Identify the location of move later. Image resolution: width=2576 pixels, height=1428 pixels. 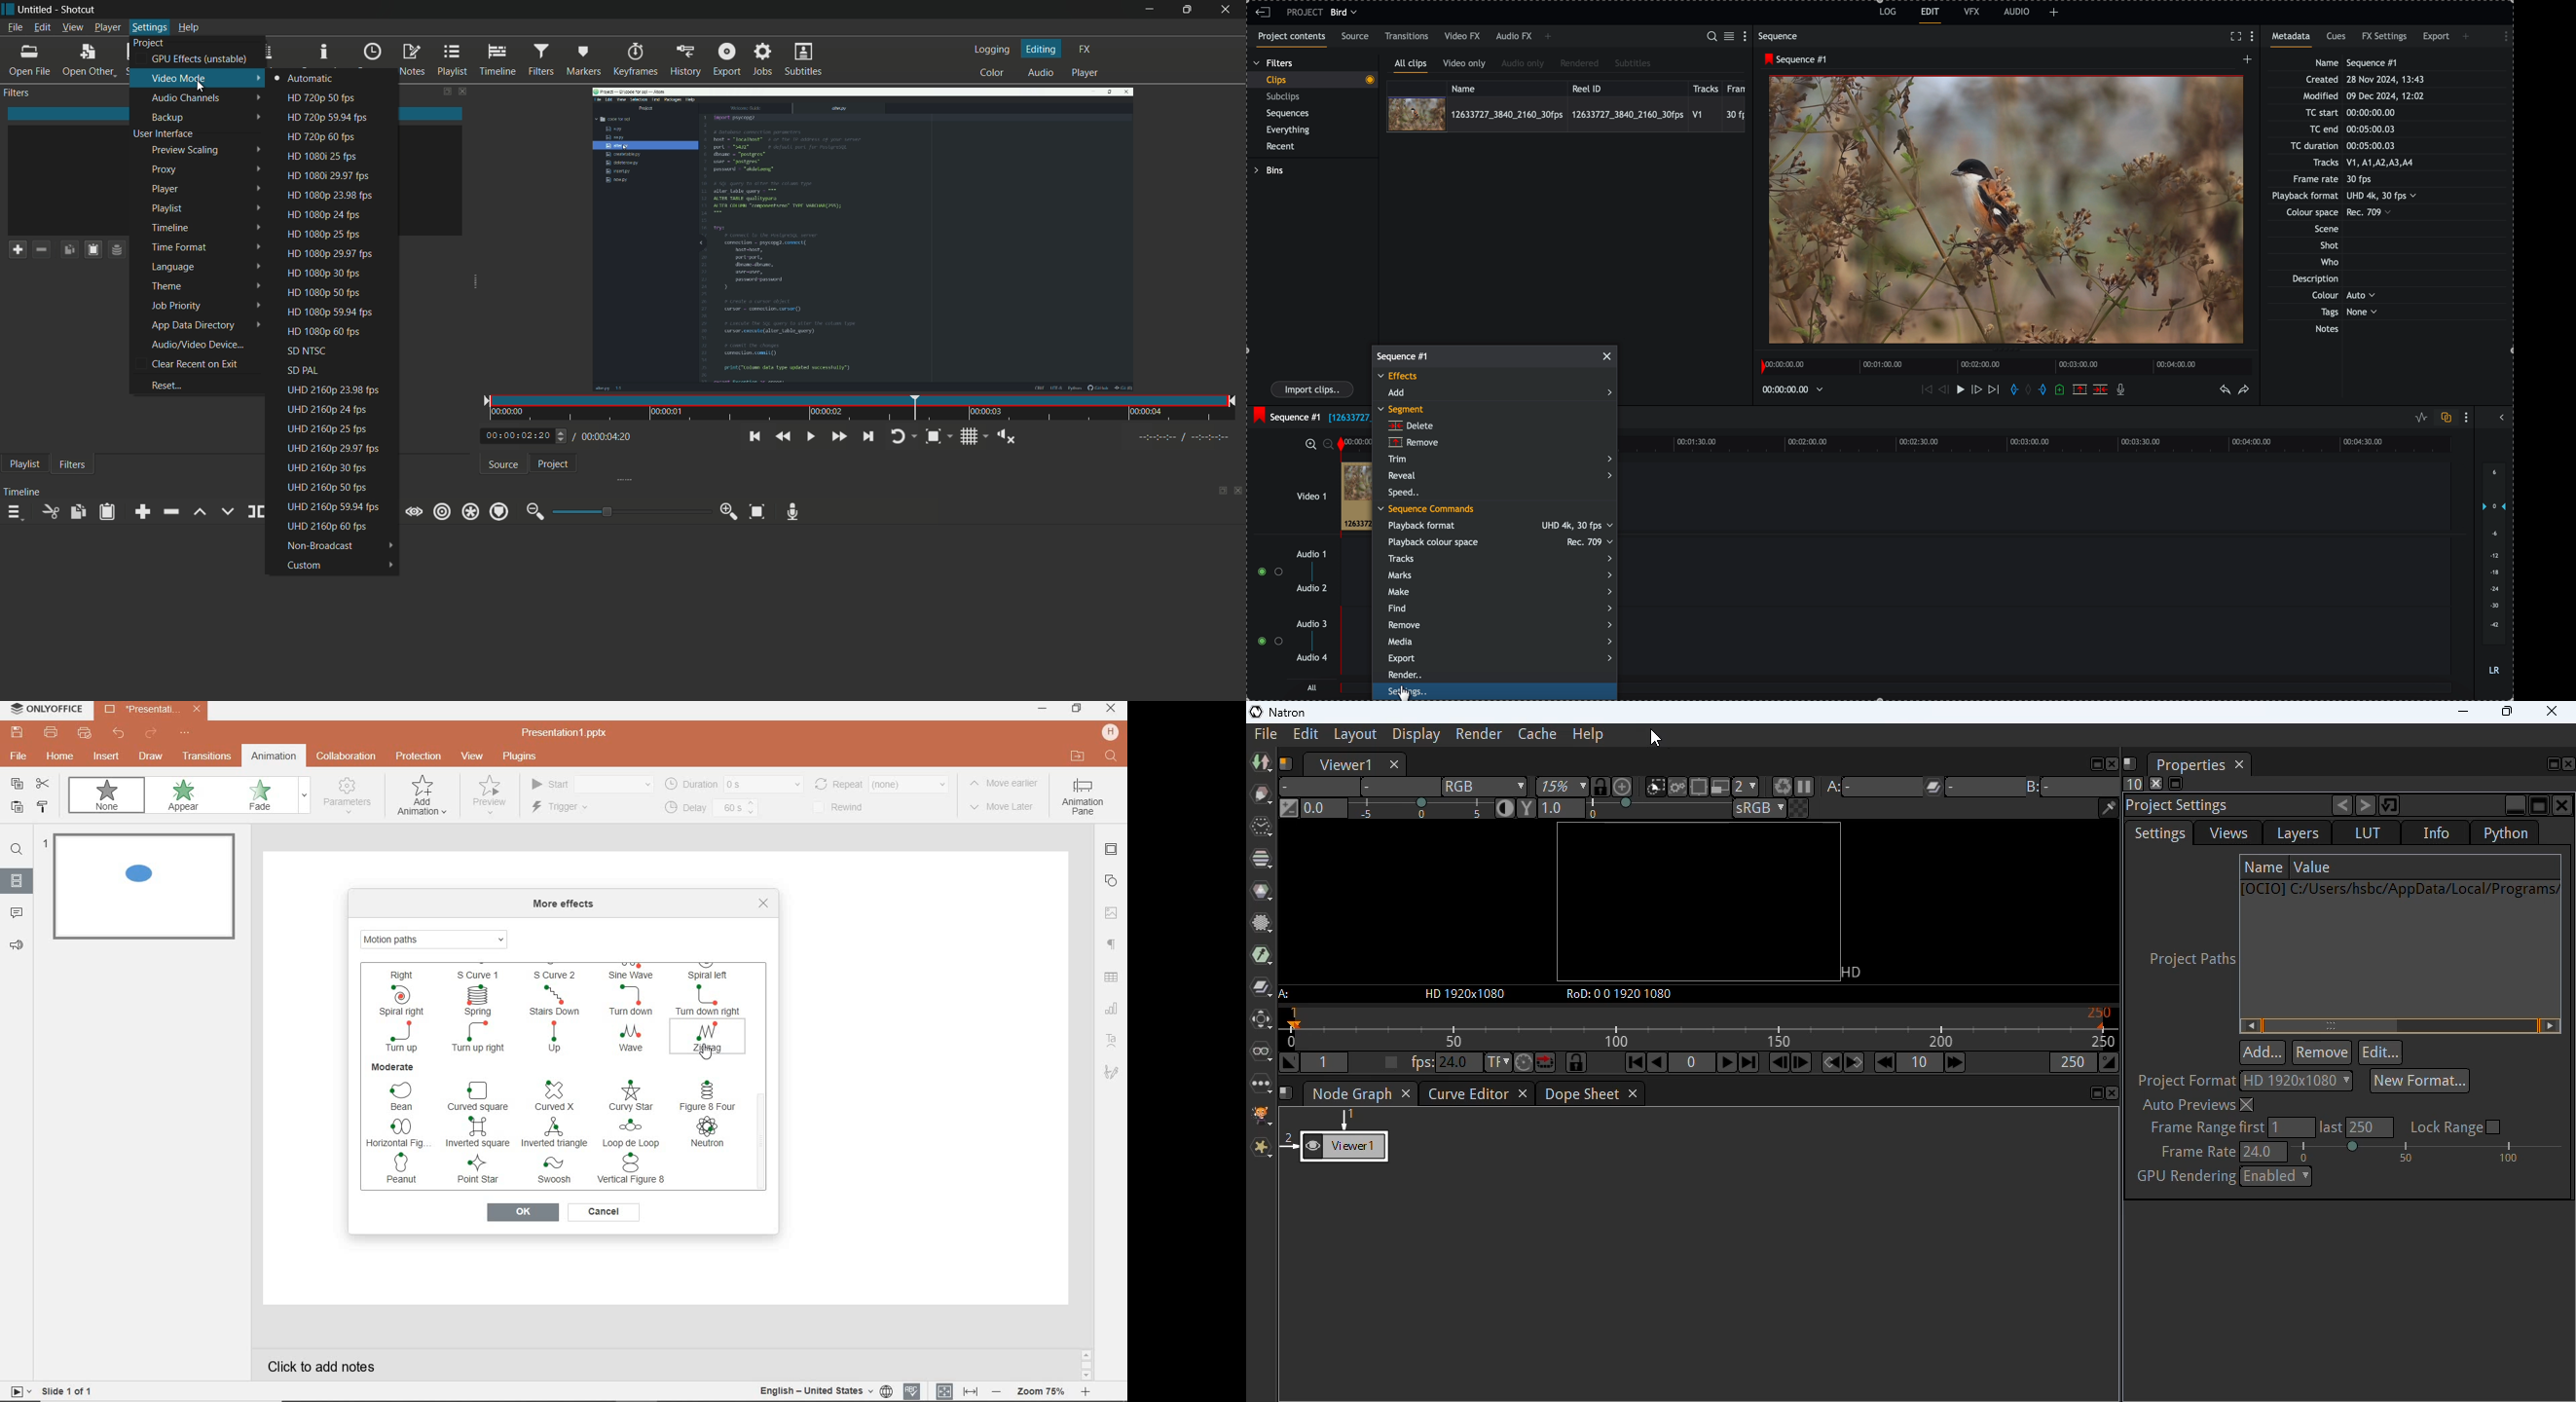
(1006, 808).